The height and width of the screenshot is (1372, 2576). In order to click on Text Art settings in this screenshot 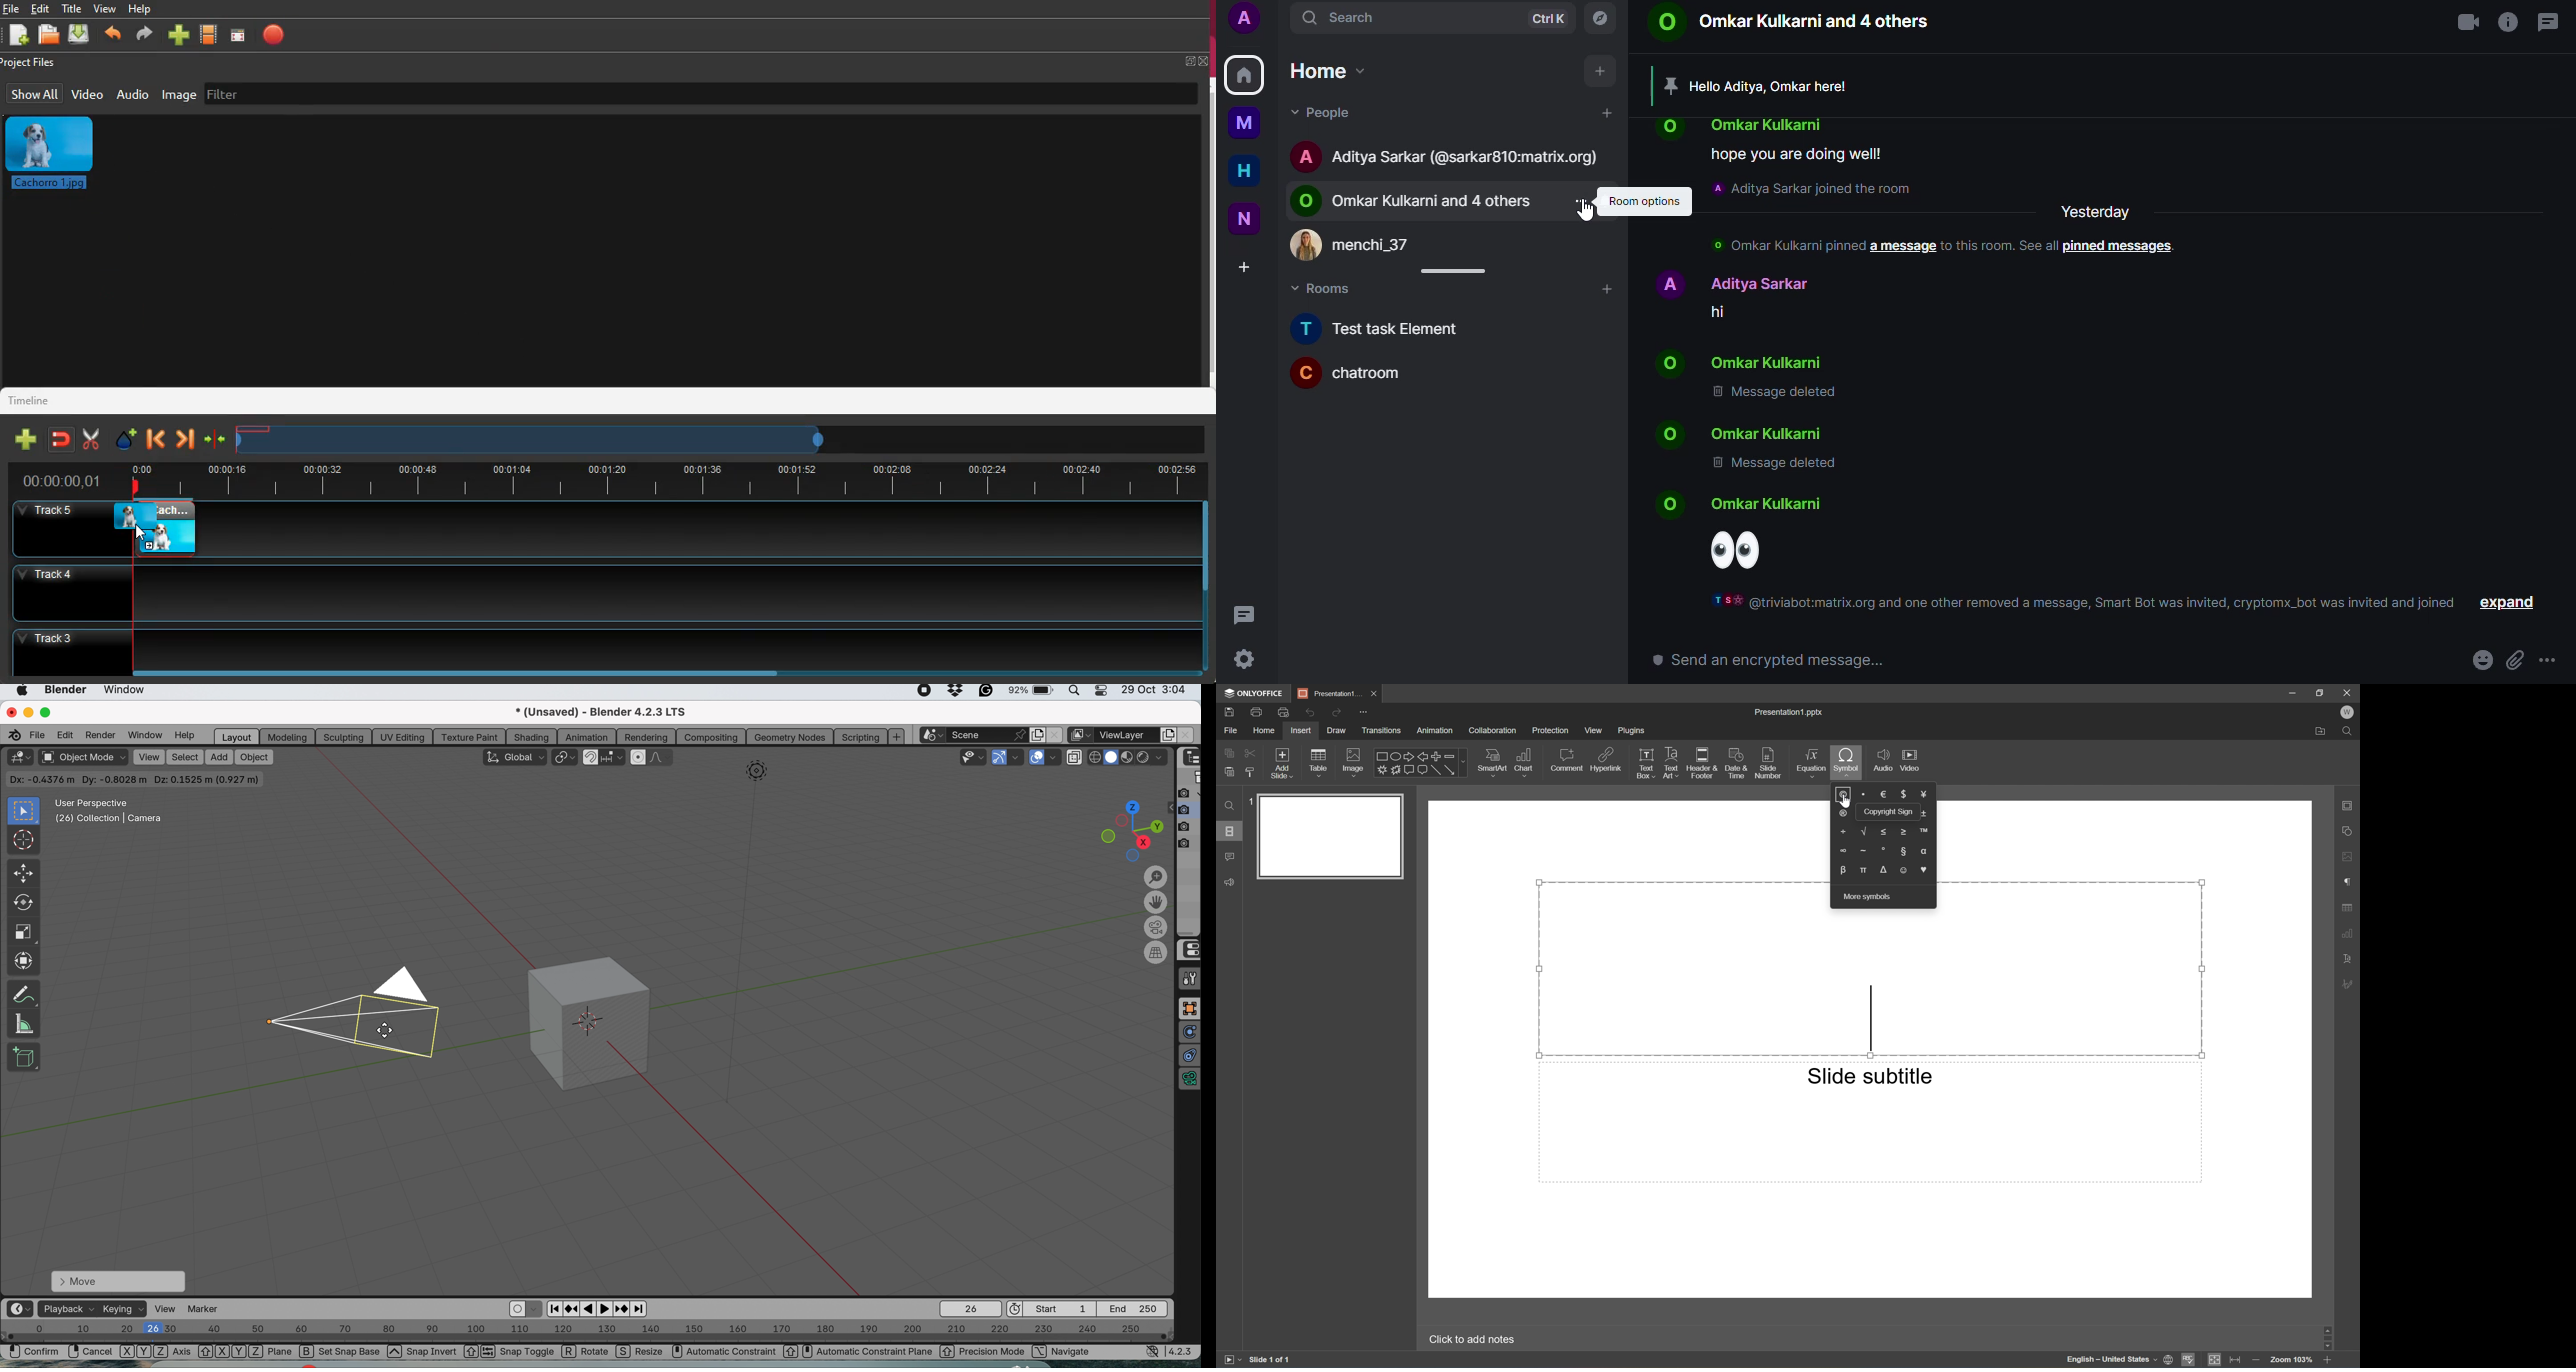, I will do `click(2348, 957)`.